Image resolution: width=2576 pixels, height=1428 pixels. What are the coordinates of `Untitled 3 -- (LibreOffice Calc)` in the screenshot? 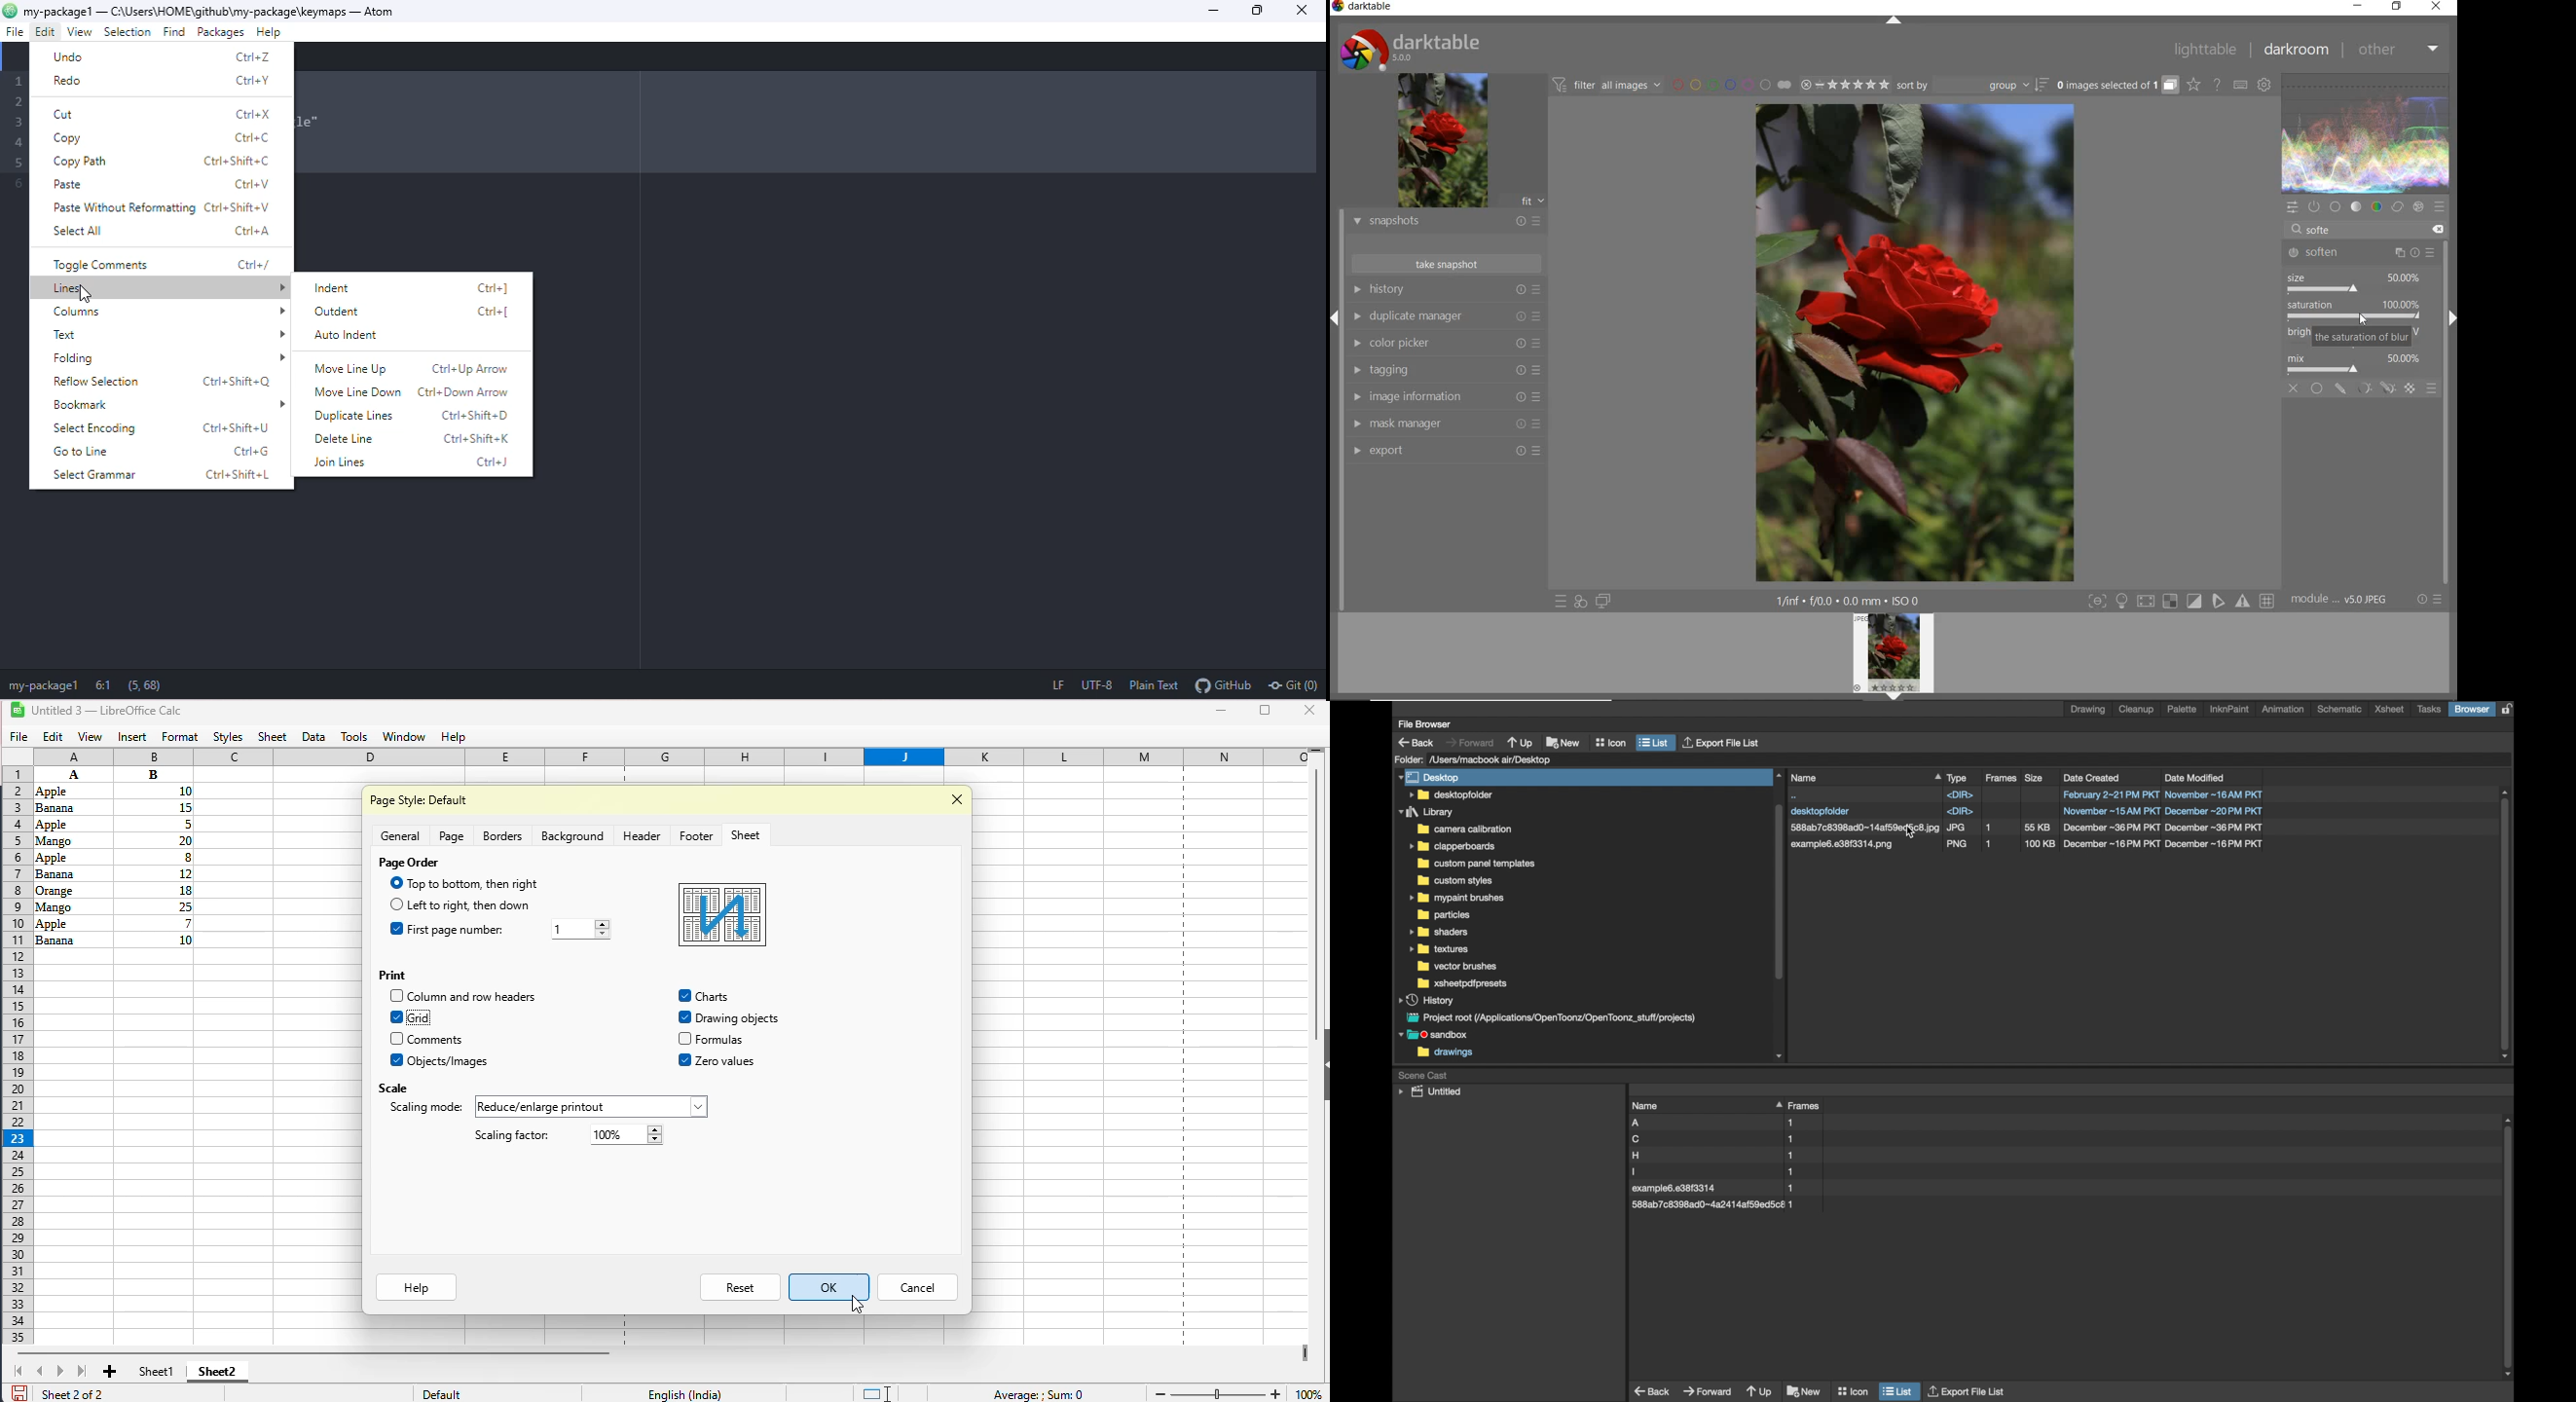 It's located at (111, 712).